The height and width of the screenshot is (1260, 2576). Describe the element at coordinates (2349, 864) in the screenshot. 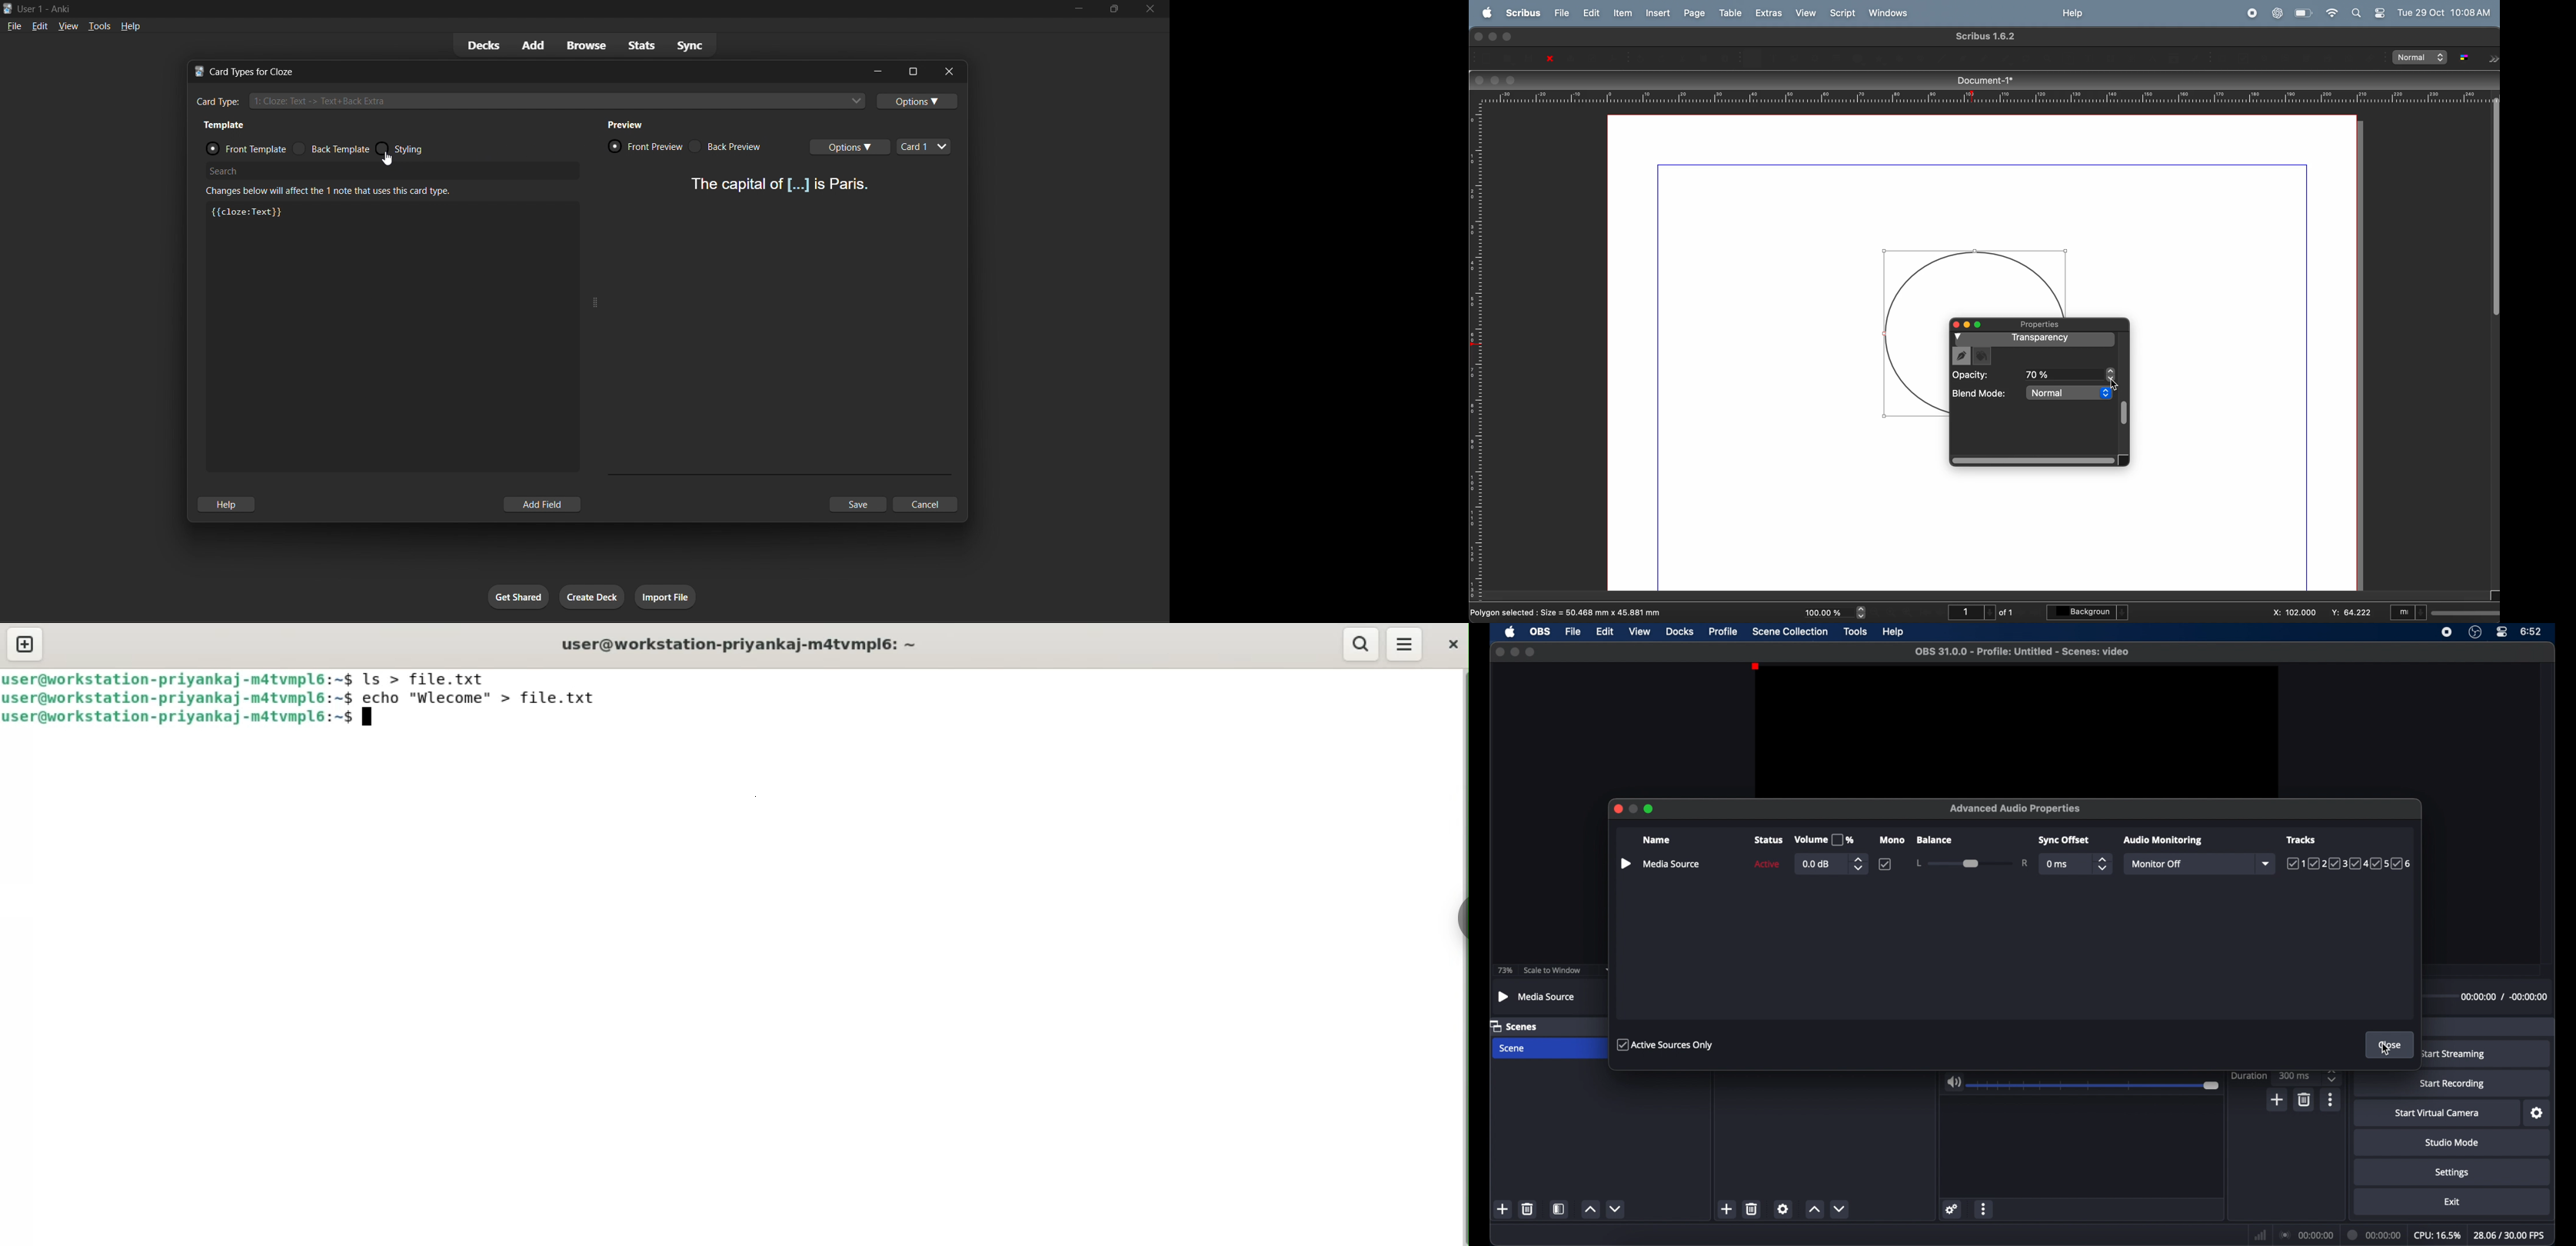

I see `tracks` at that location.